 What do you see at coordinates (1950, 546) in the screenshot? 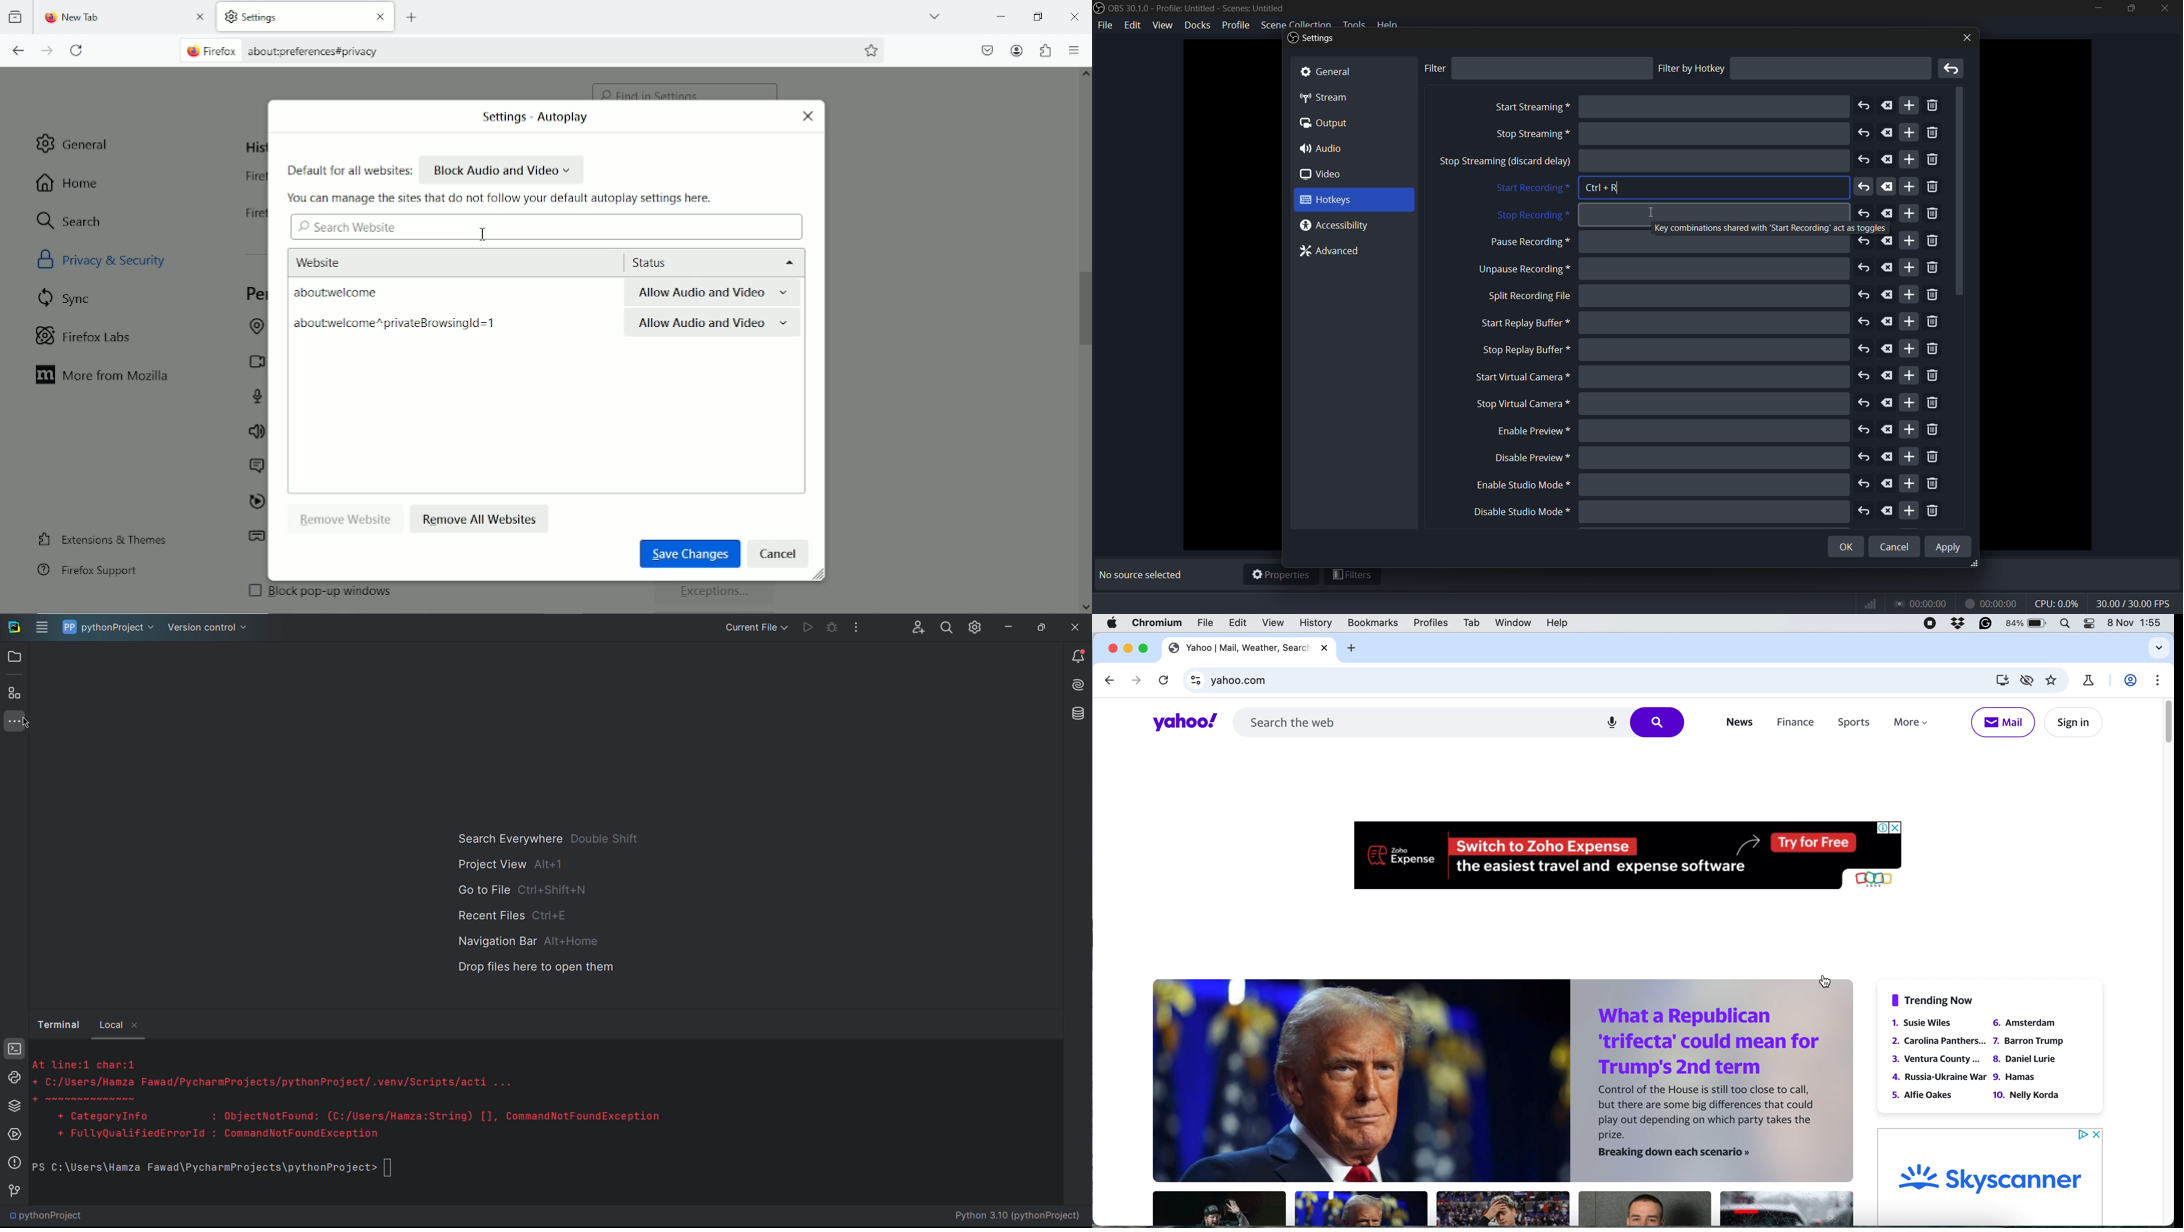
I see `Apply` at bounding box center [1950, 546].